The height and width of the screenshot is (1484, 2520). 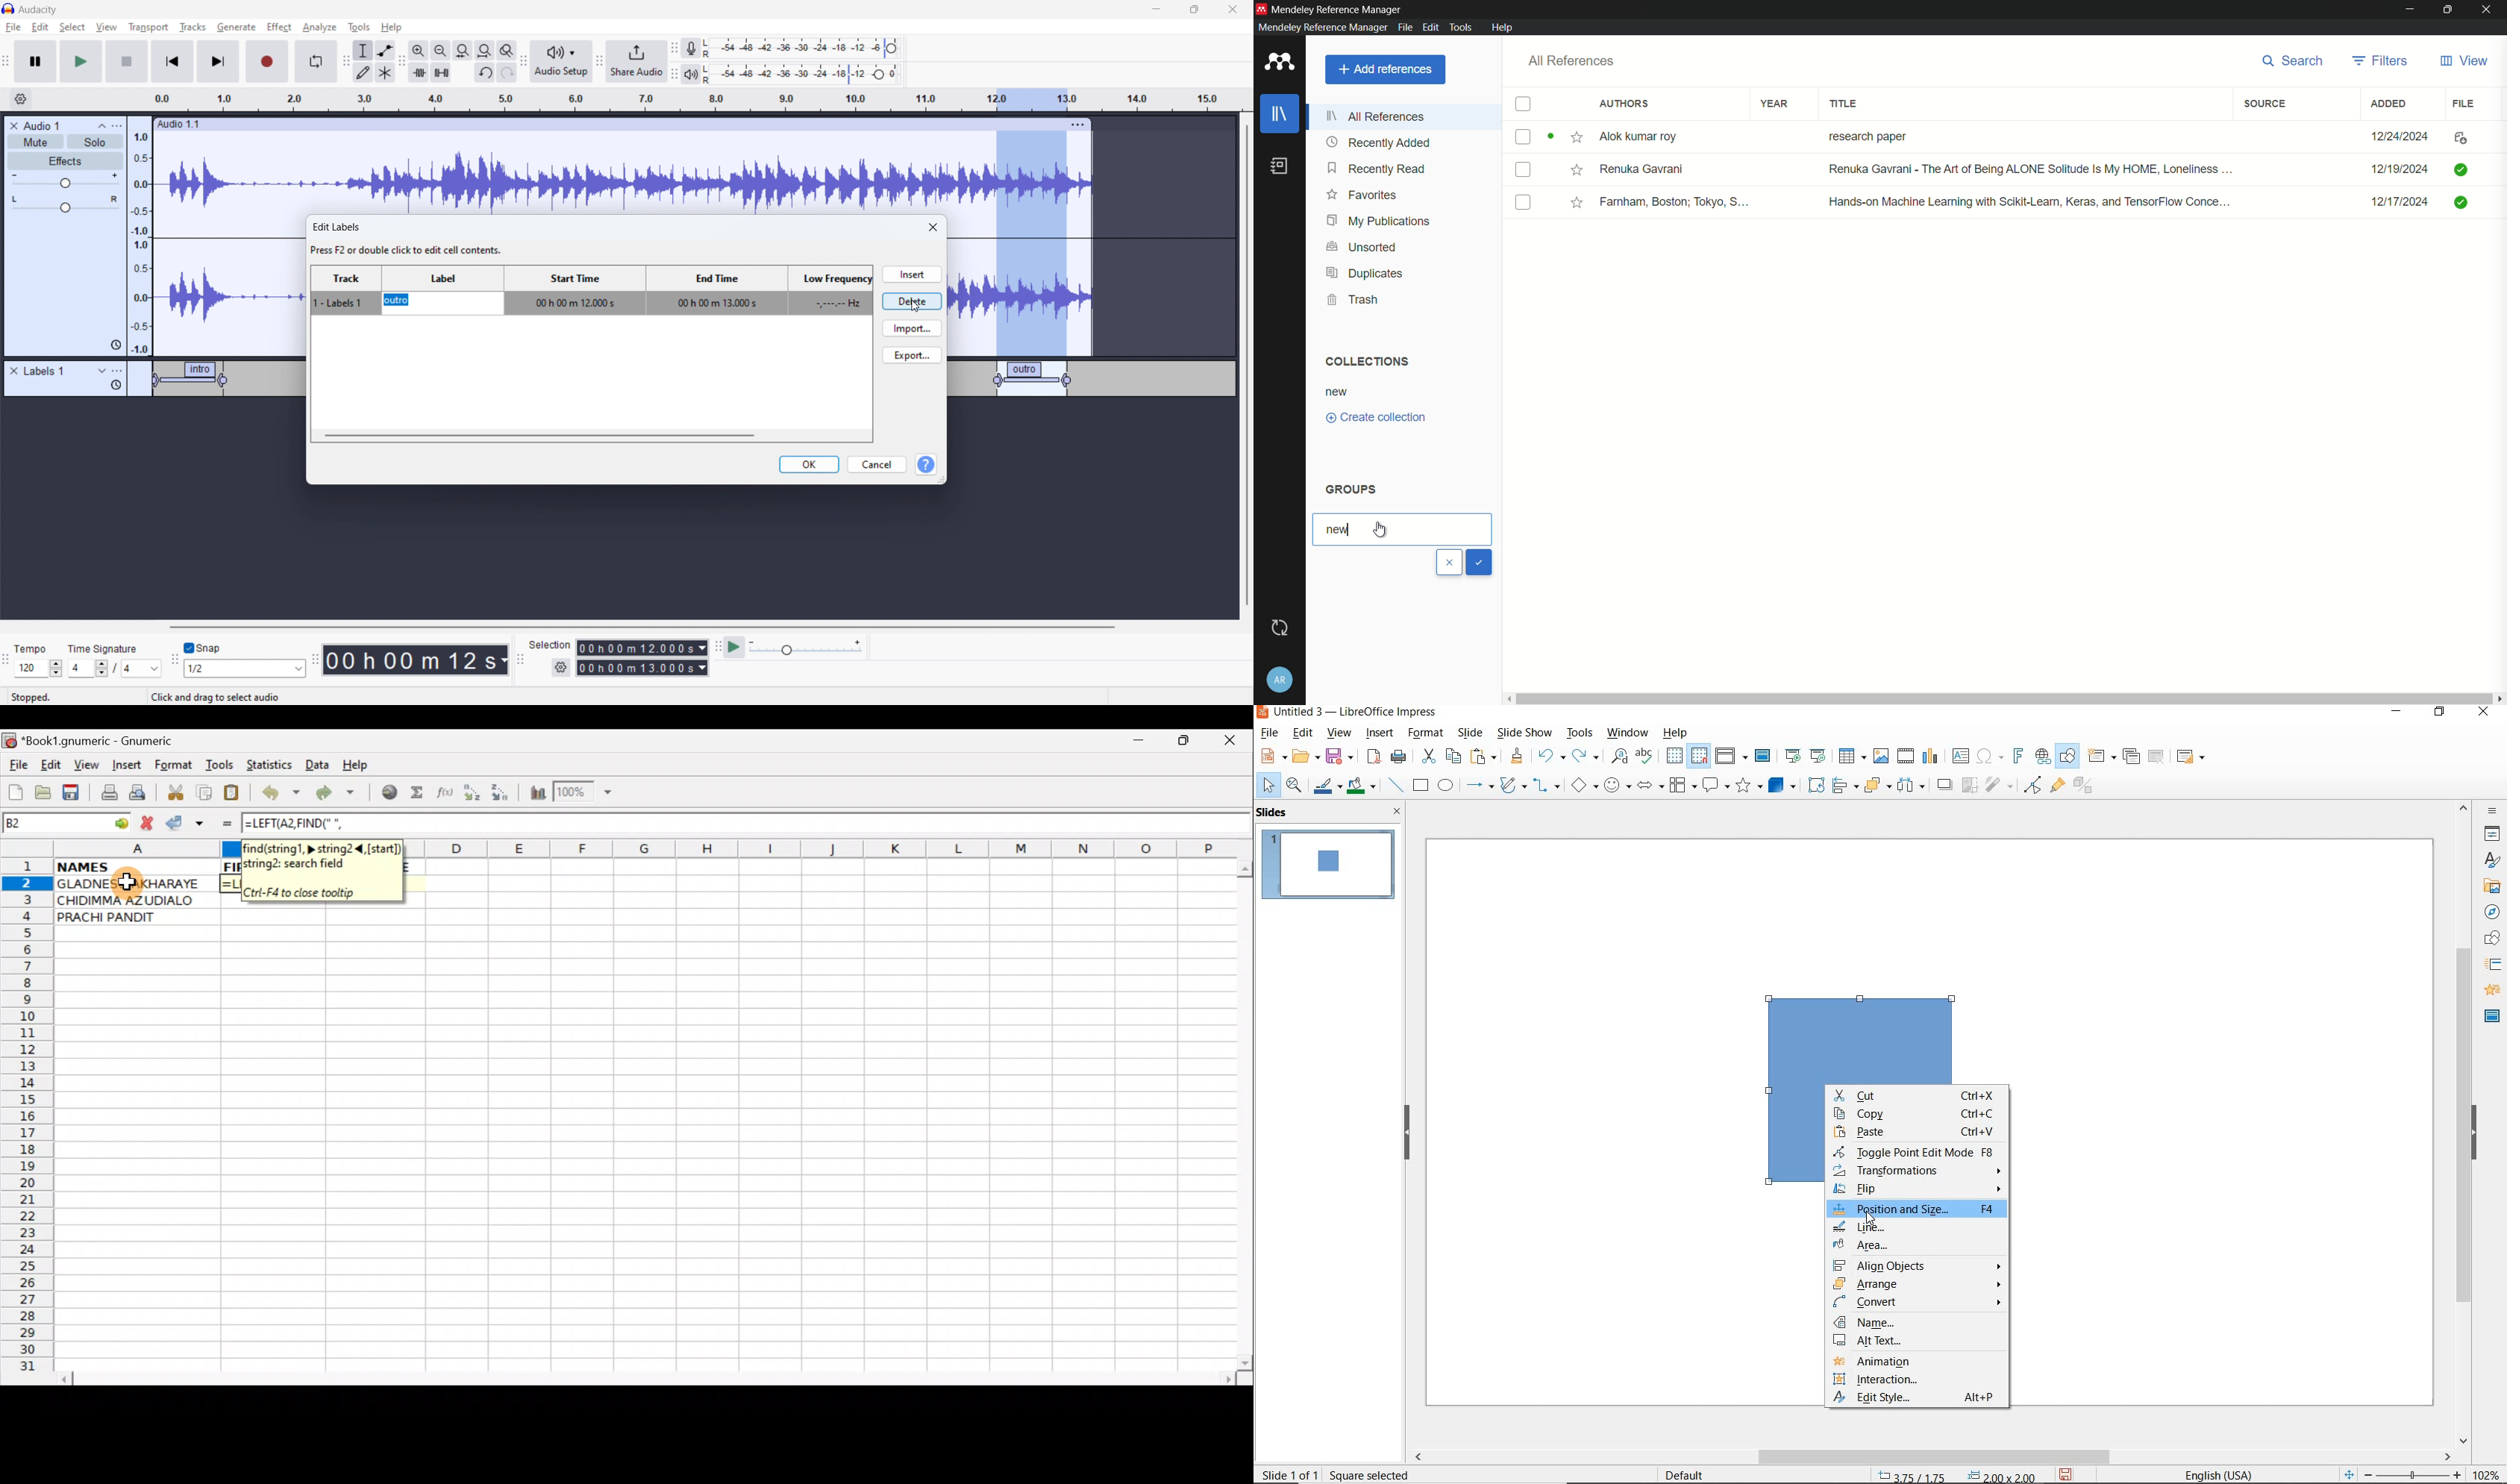 I want to click on label 3, so click(x=1033, y=378).